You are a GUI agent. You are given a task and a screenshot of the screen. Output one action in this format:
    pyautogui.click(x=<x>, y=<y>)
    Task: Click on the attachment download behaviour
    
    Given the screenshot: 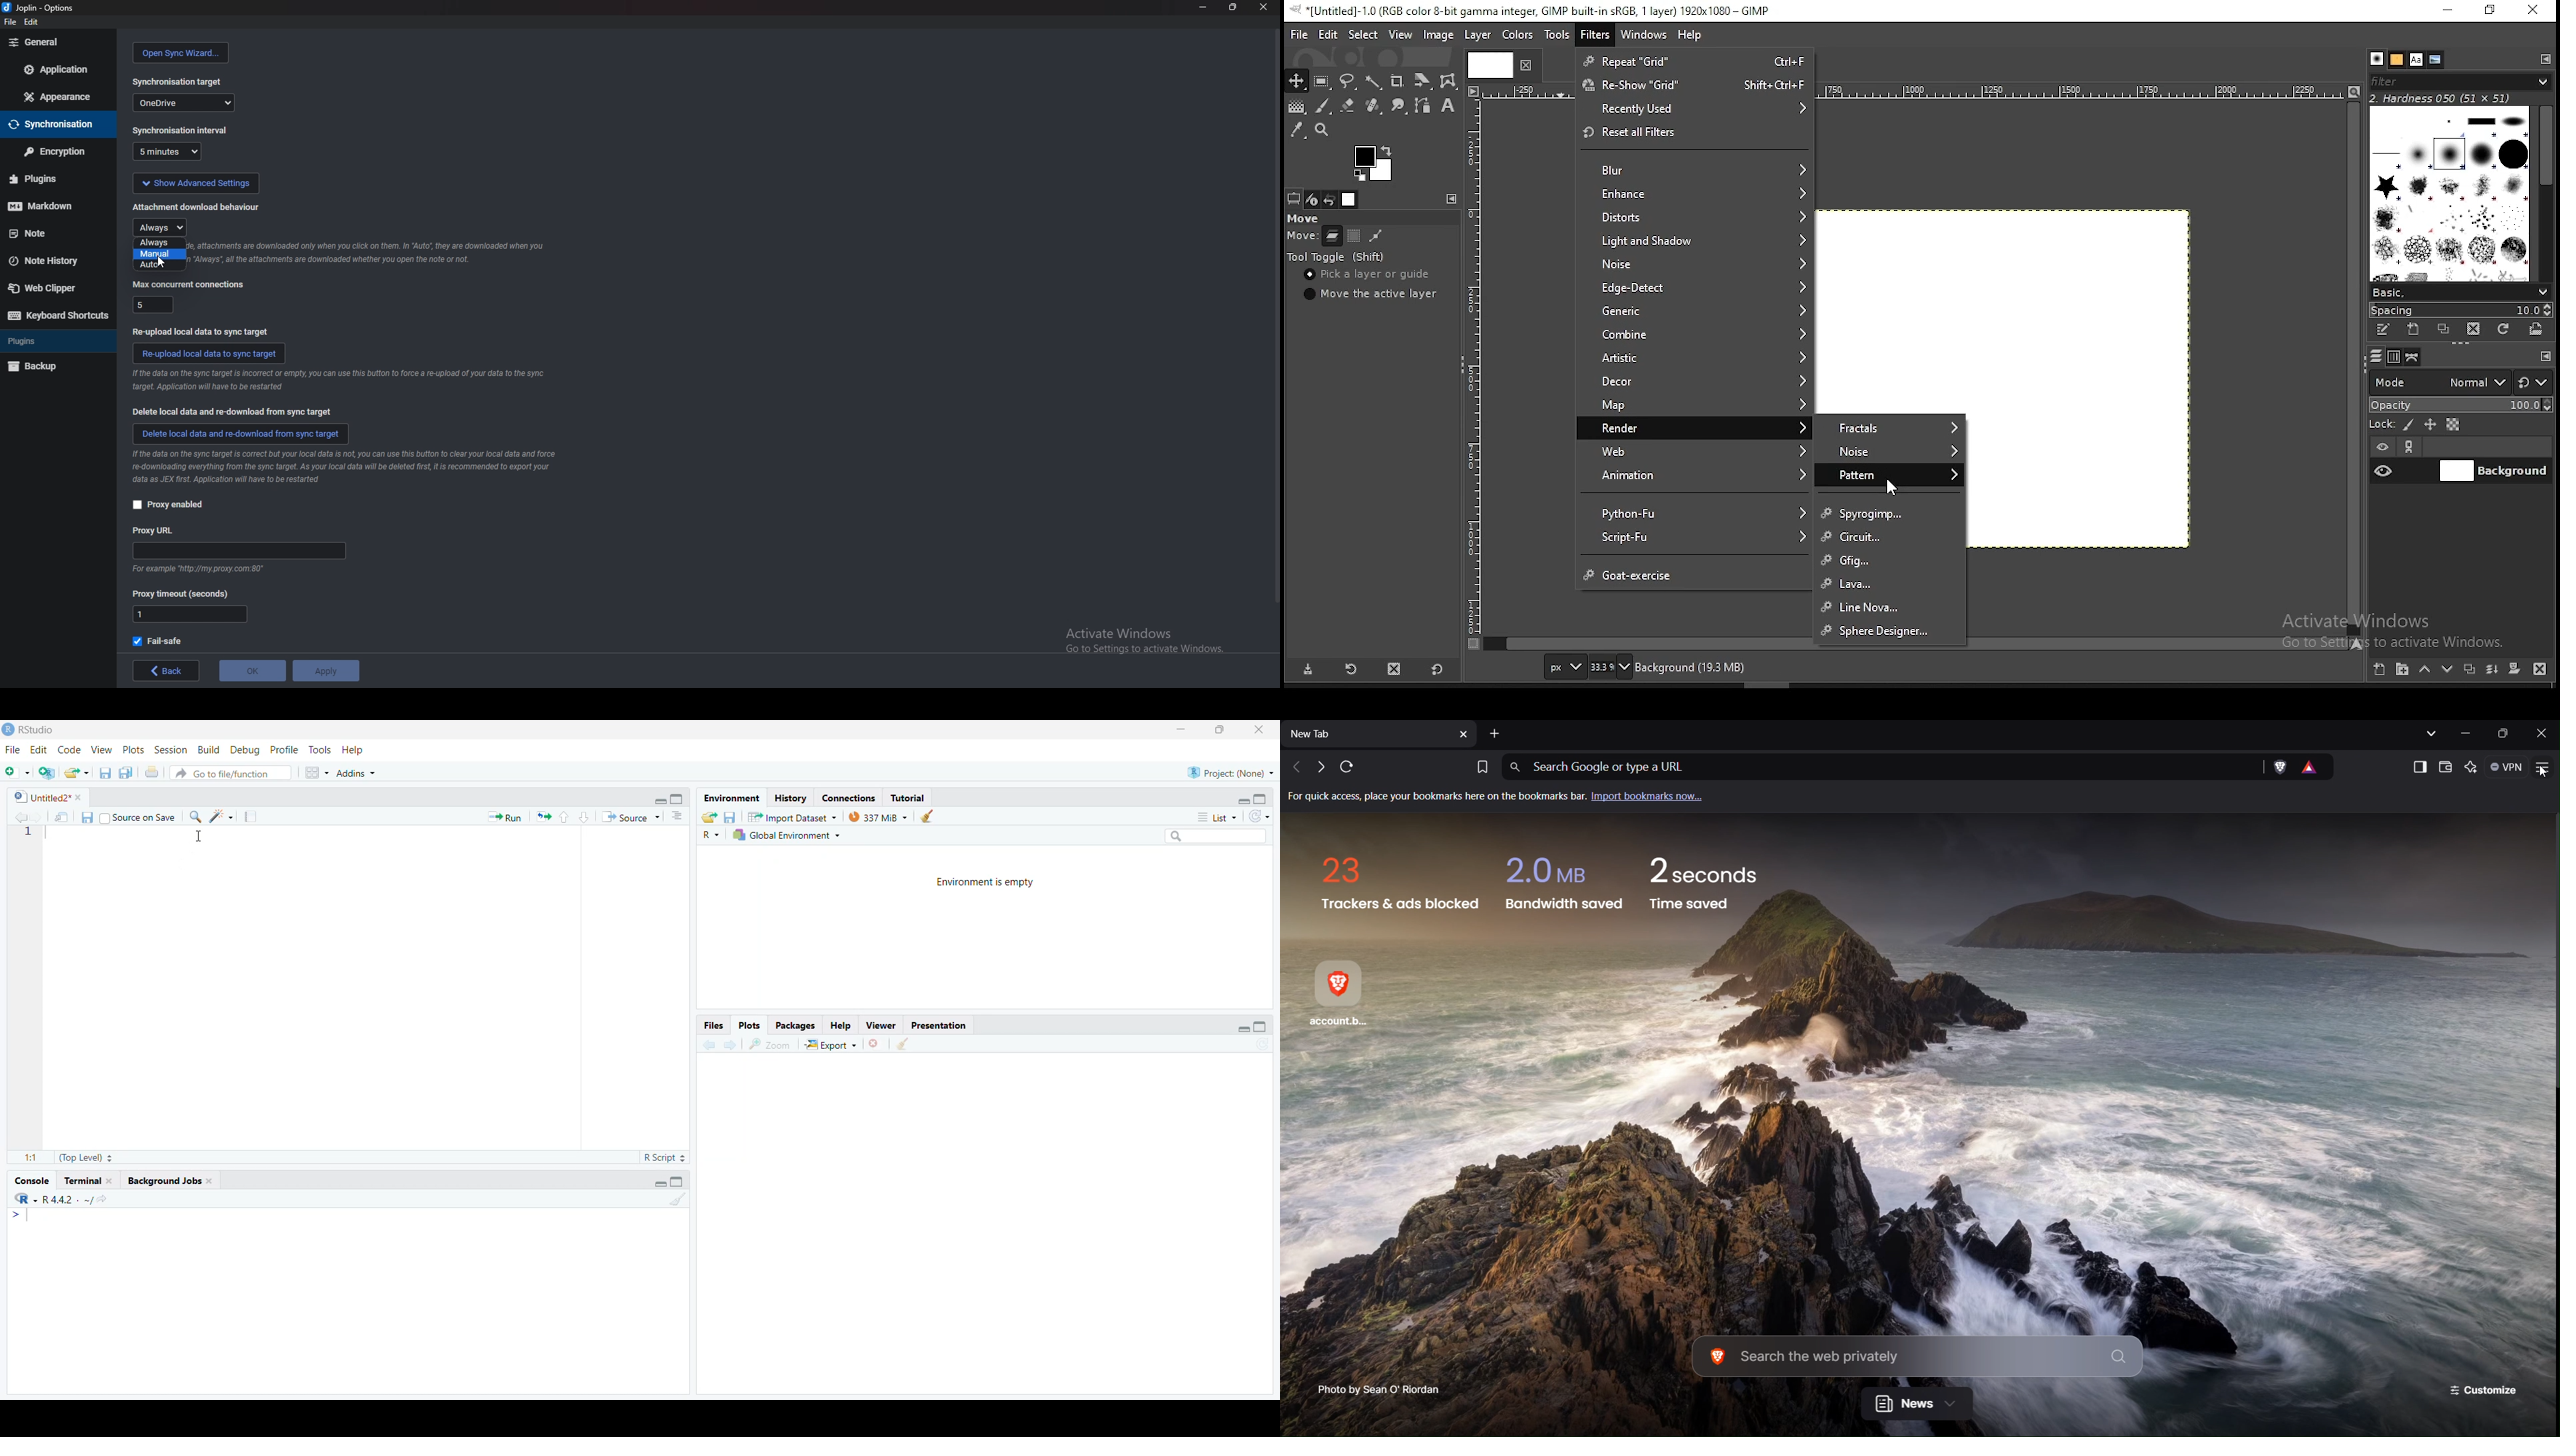 What is the action you would take?
    pyautogui.click(x=196, y=207)
    